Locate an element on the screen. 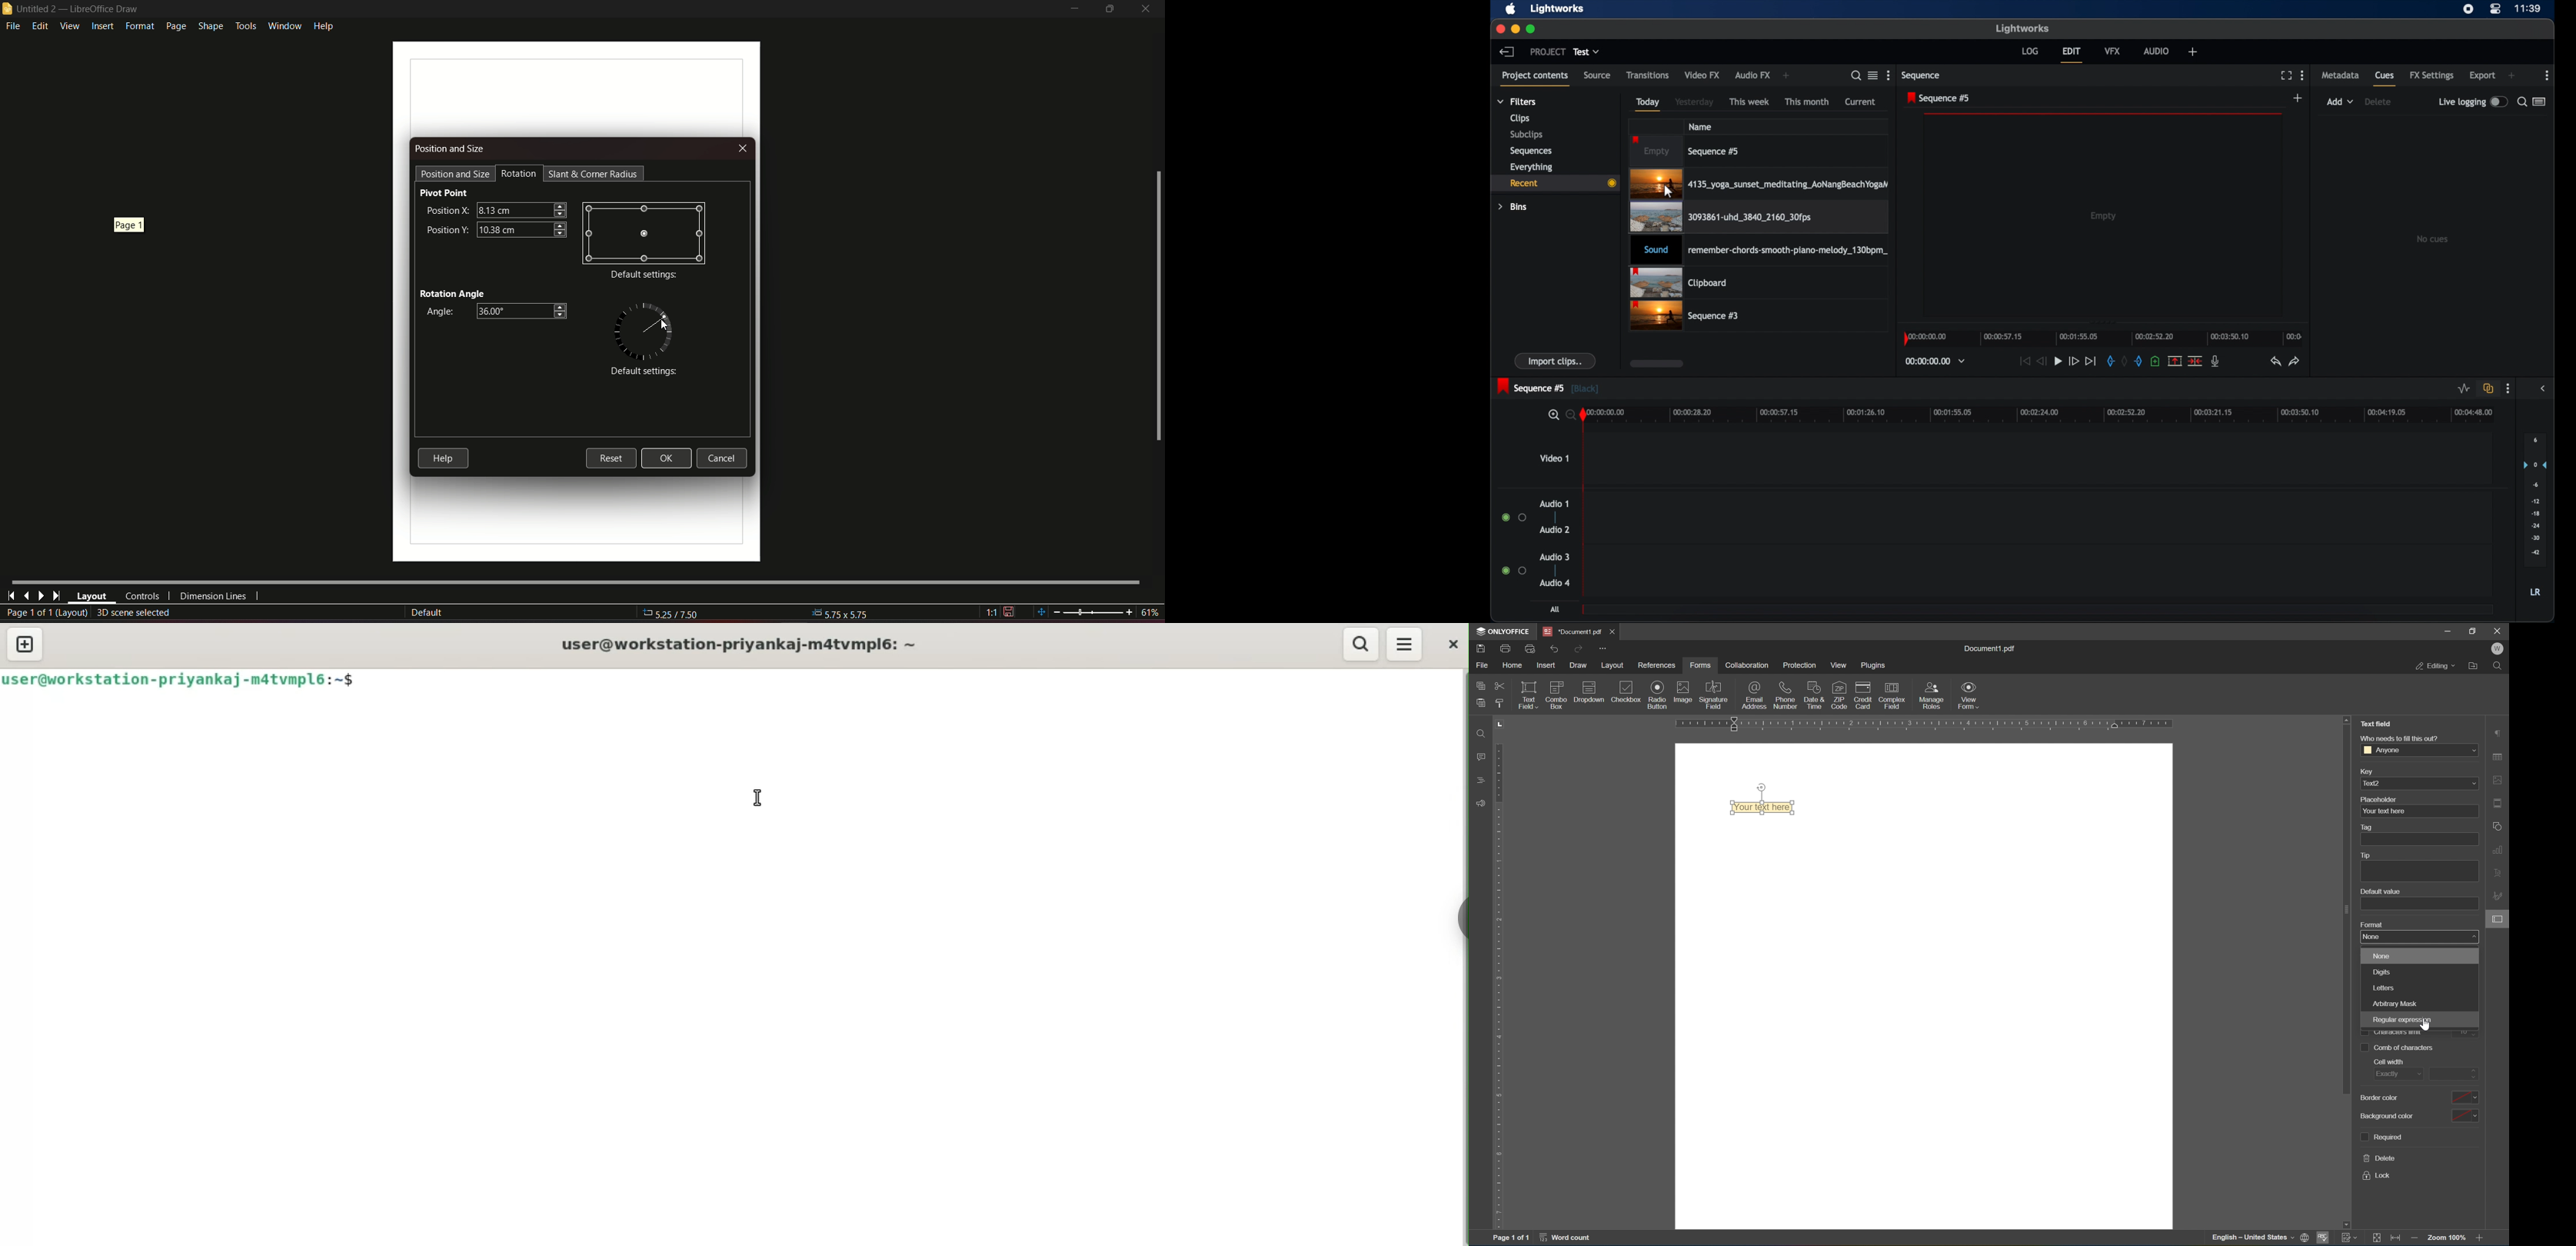 This screenshot has width=2576, height=1260. timecodes and reels is located at coordinates (1938, 361).